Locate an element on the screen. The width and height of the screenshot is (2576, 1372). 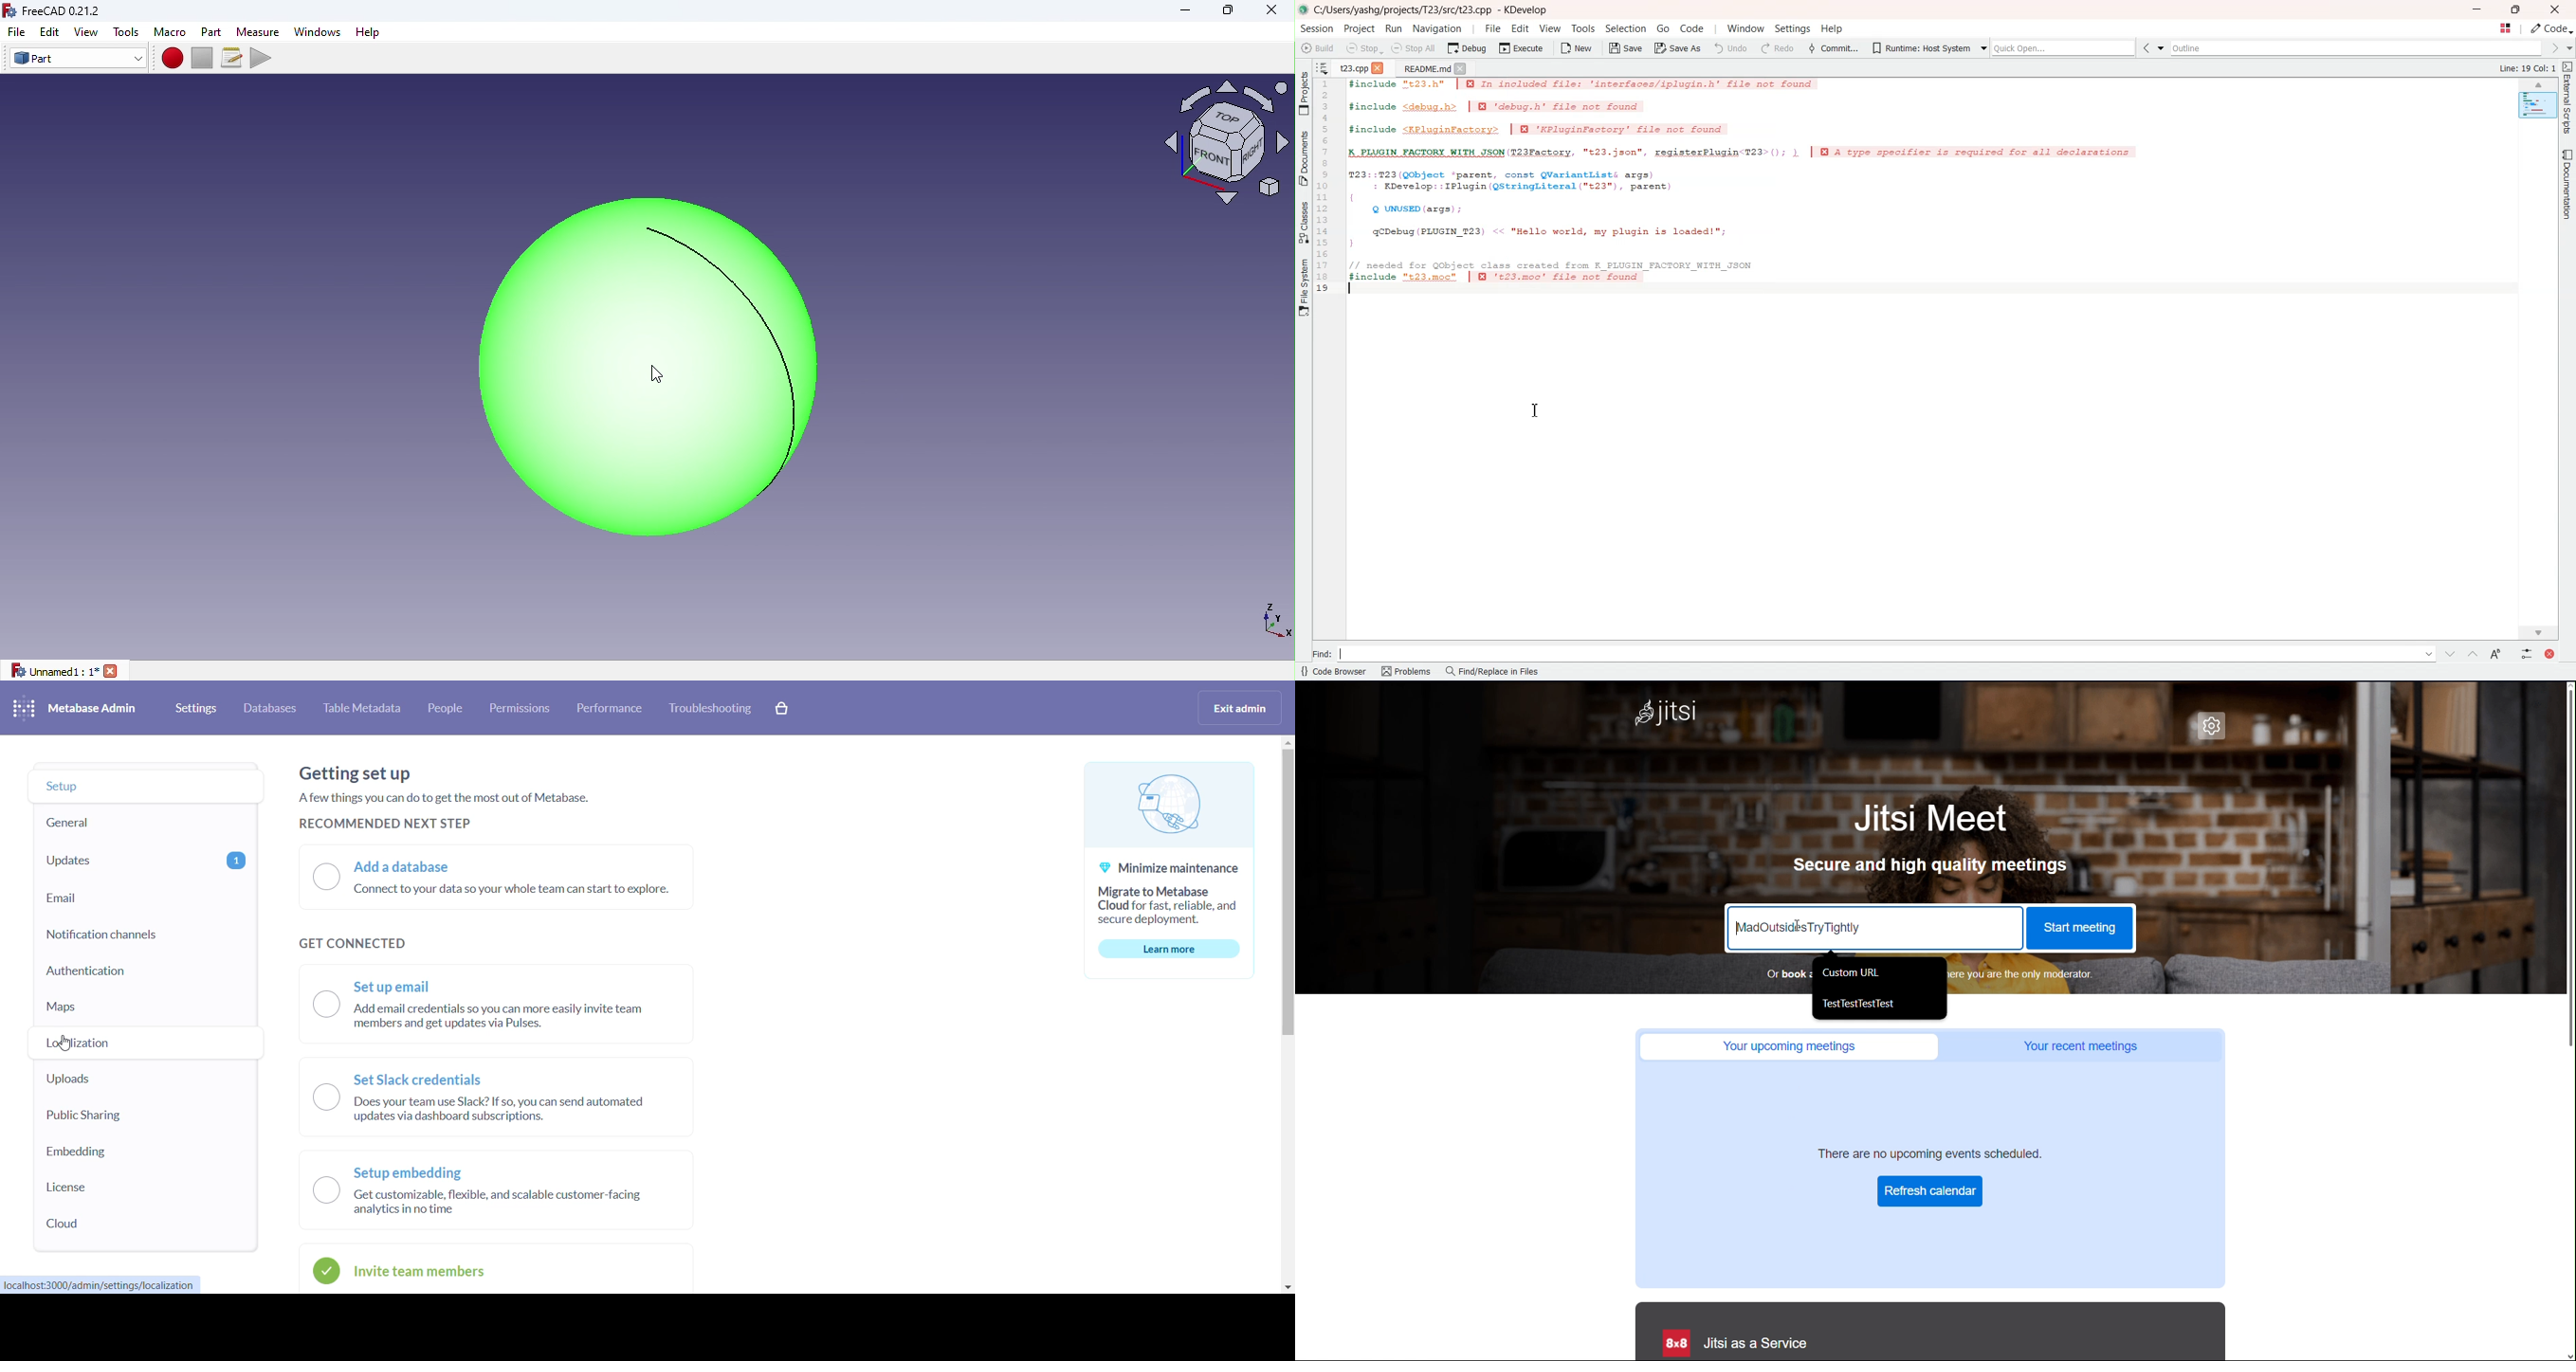
Secure and high quality meetings is located at coordinates (1924, 864).